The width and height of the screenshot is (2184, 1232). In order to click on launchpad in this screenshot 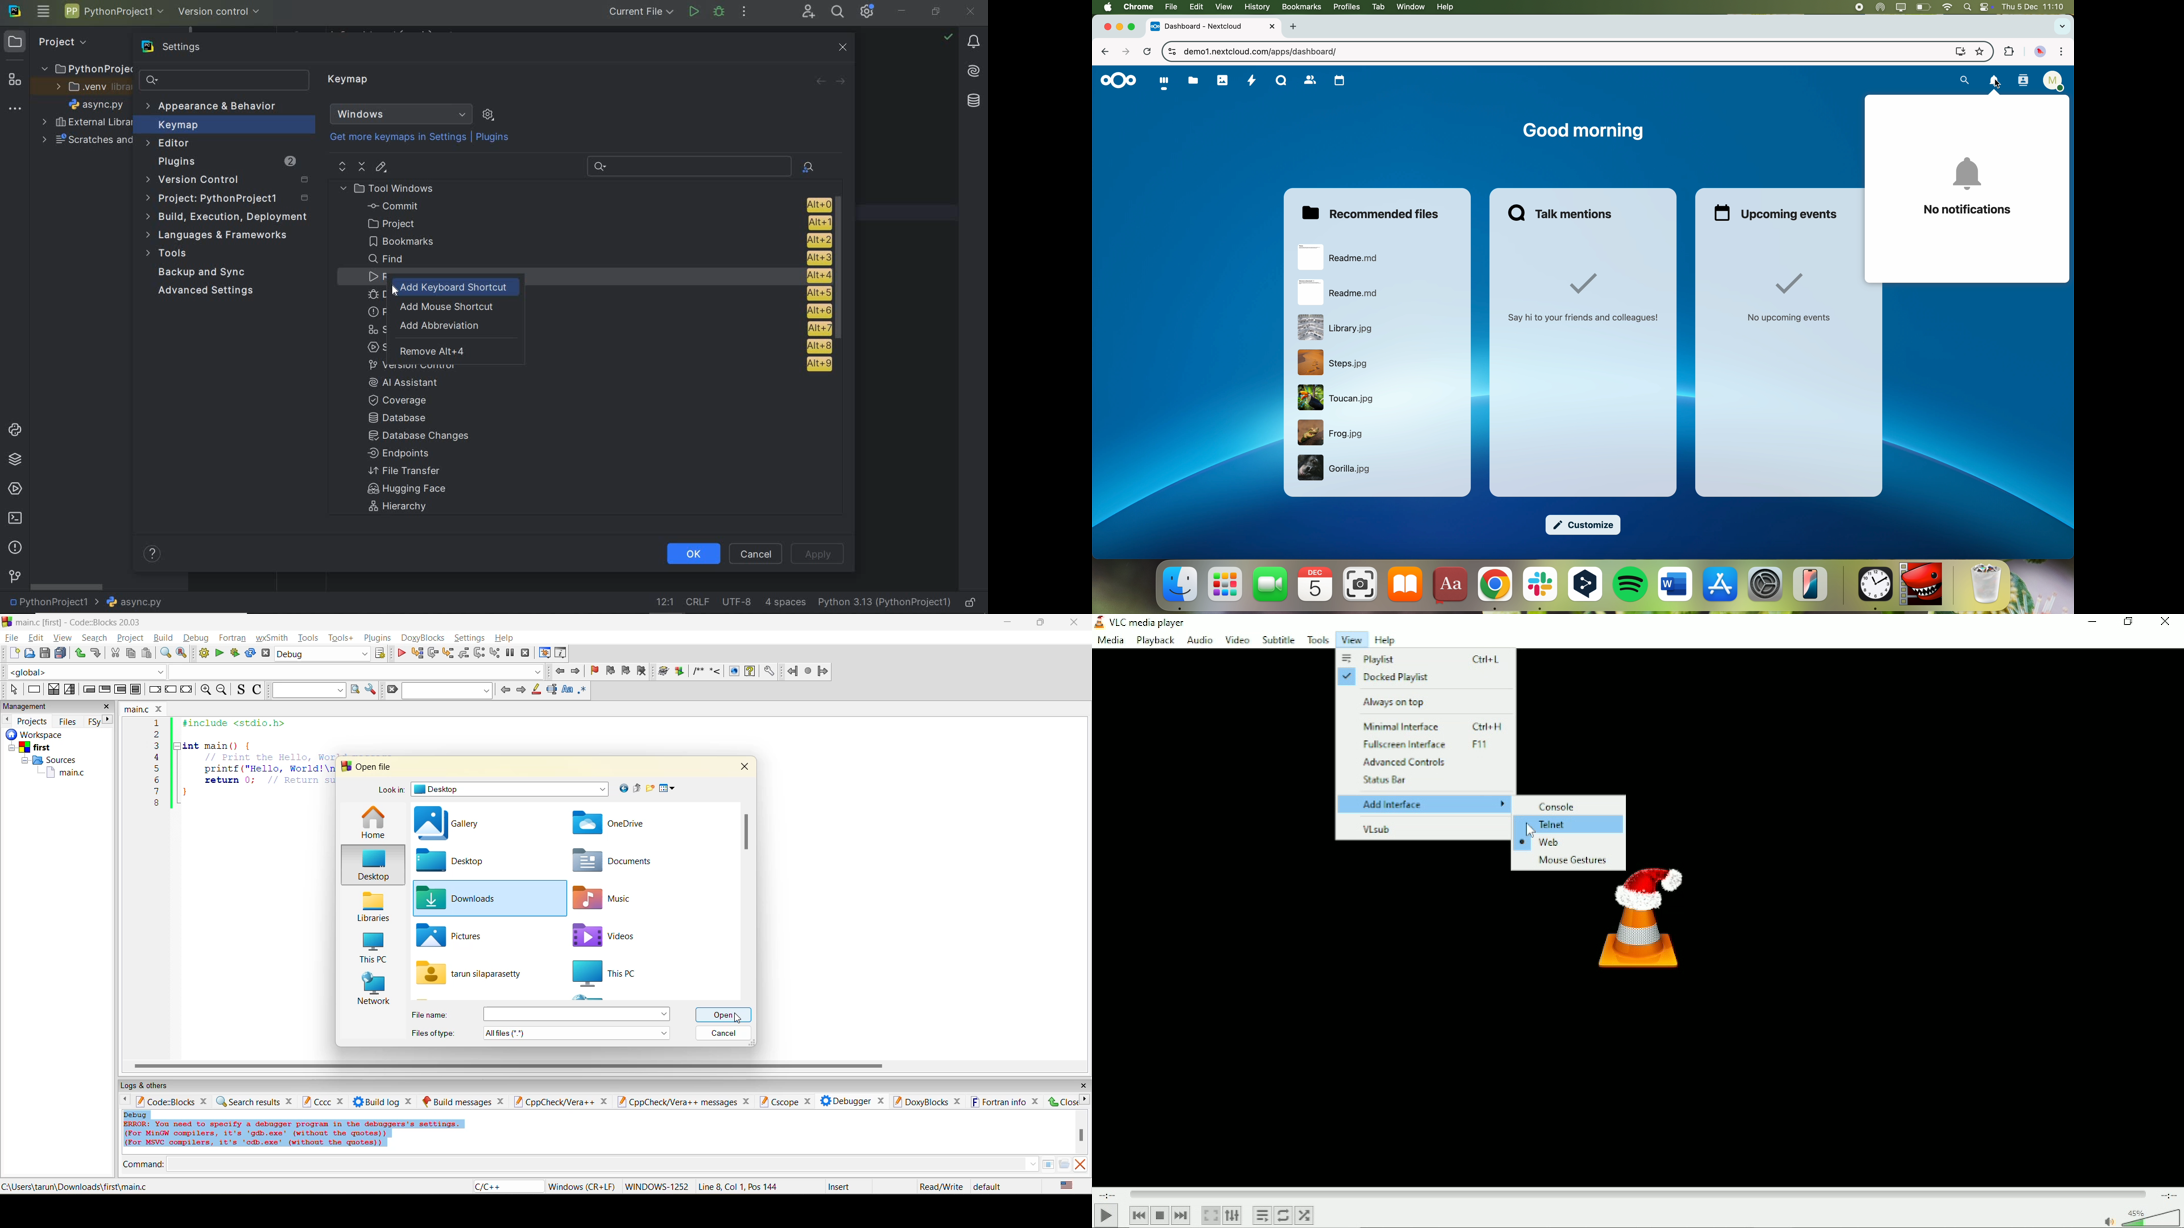, I will do `click(1225, 585)`.